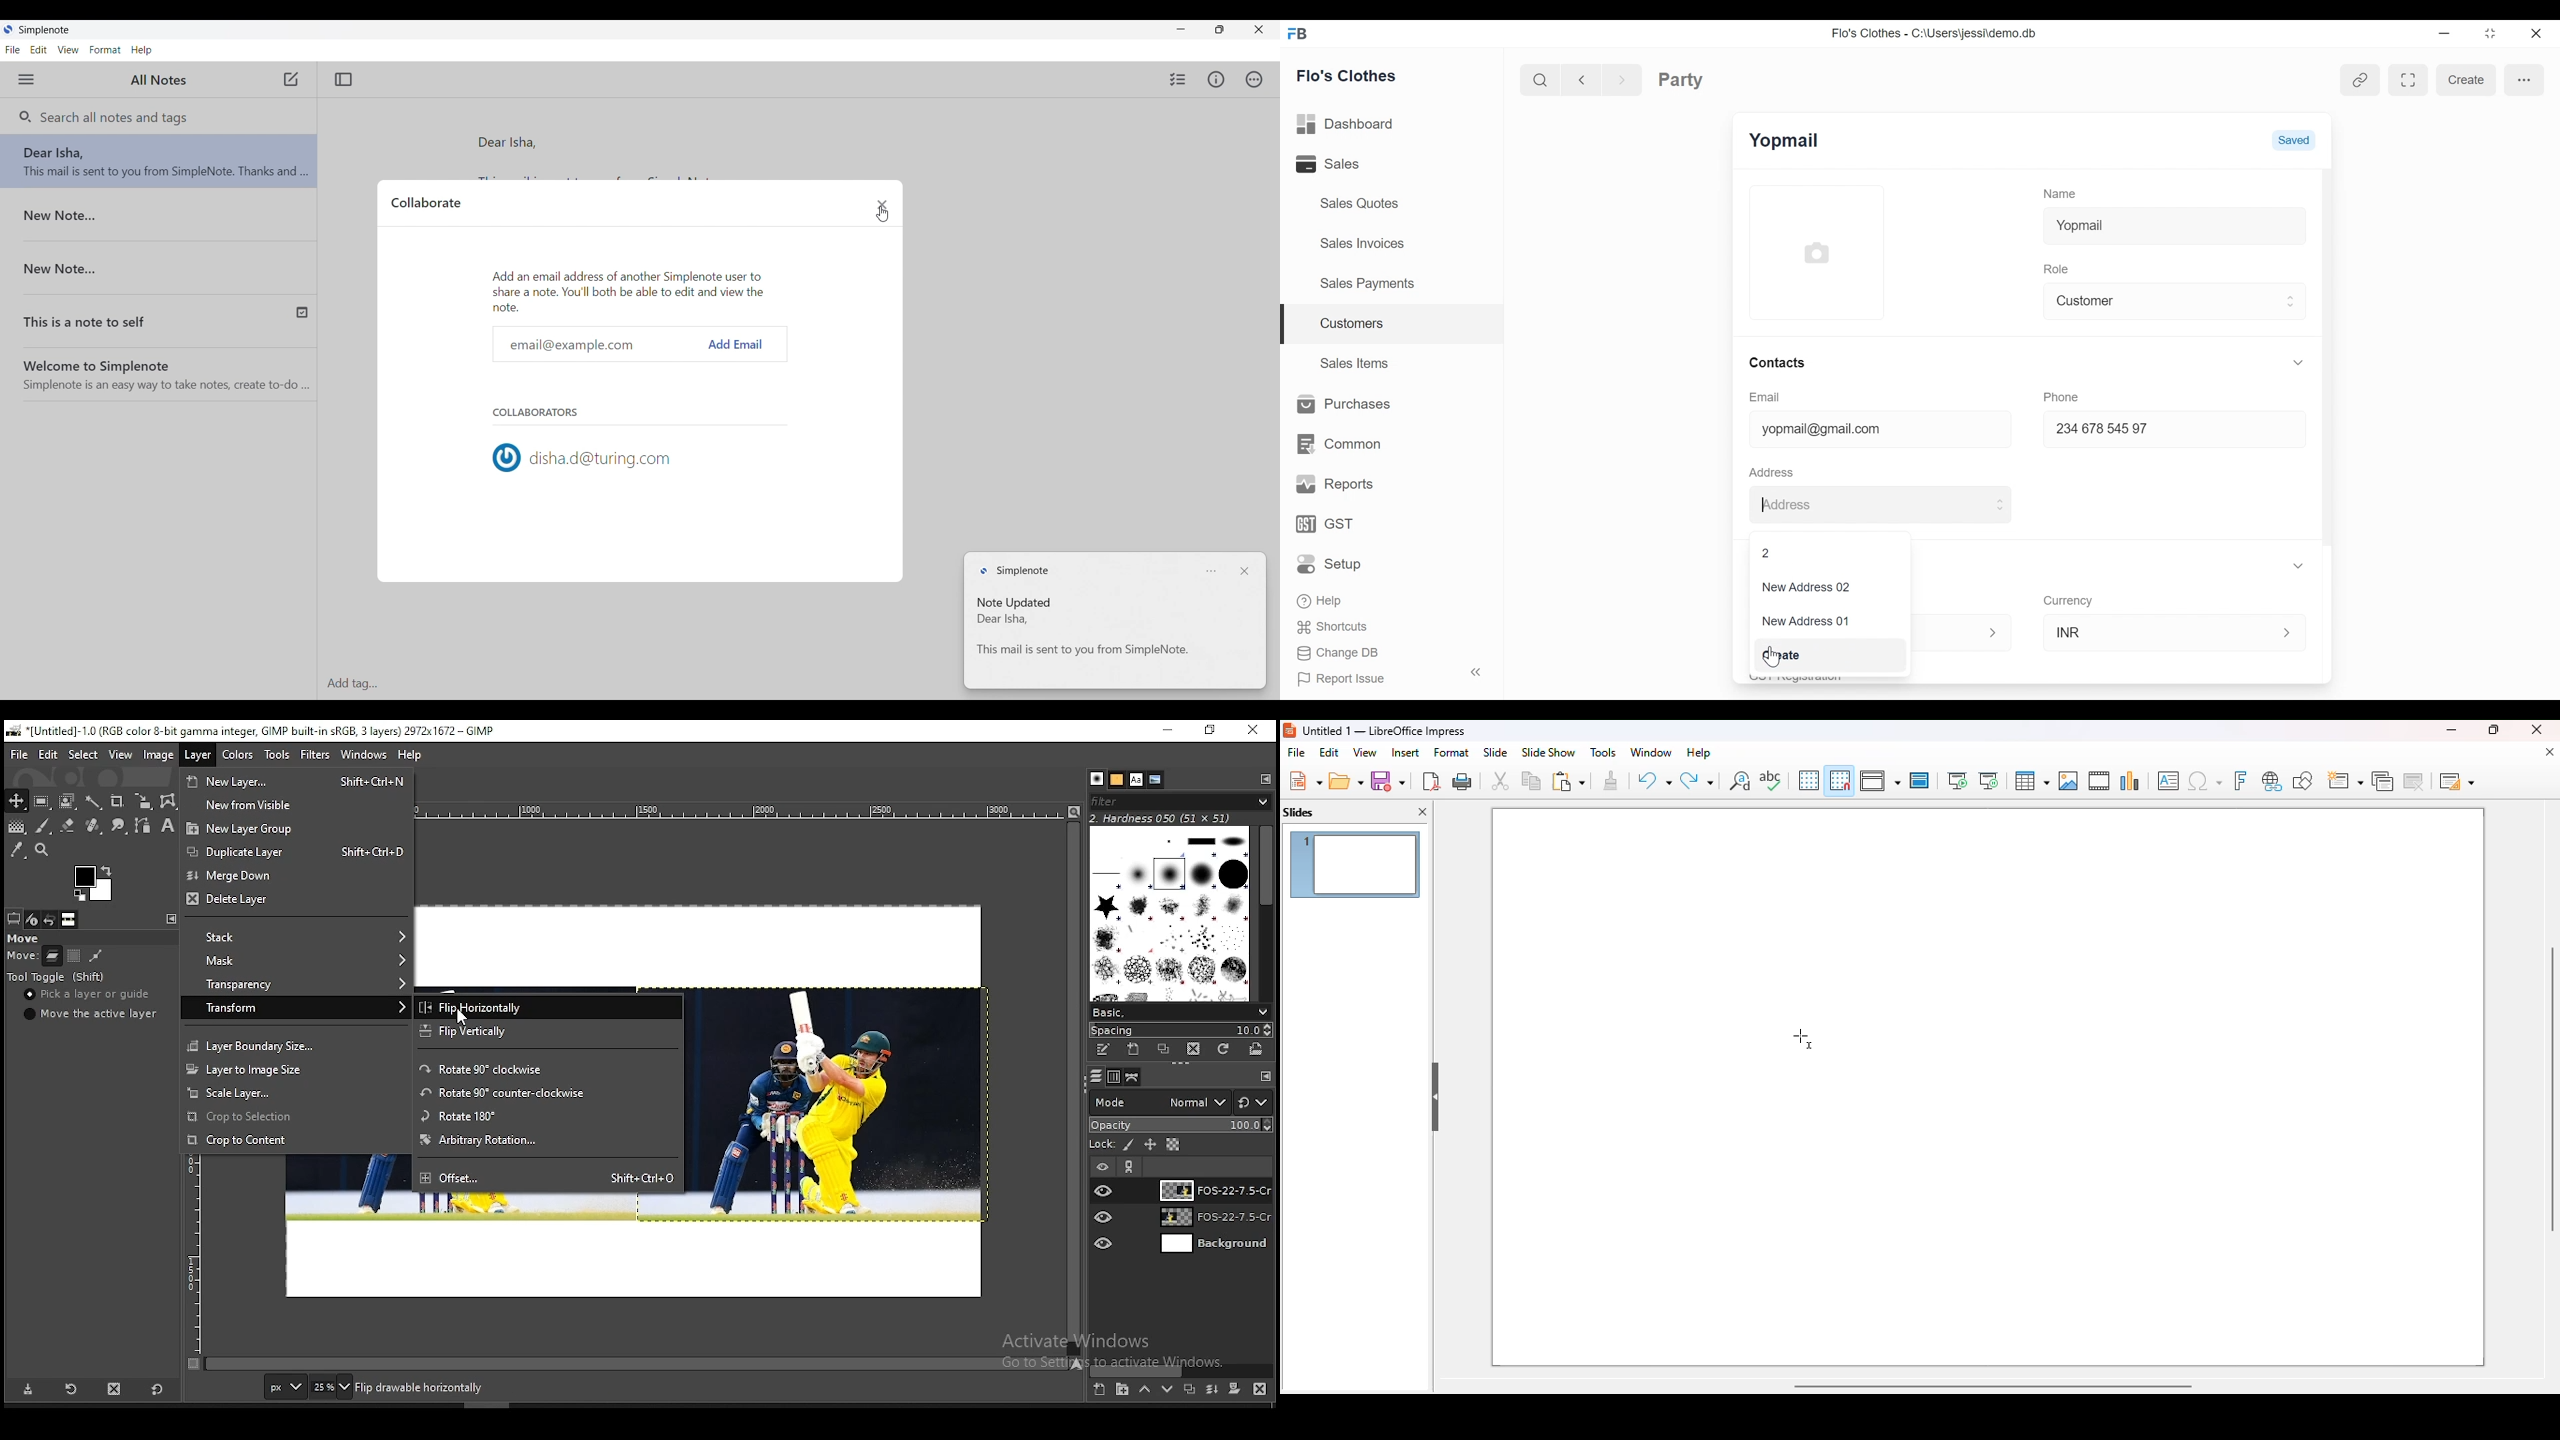 Image resolution: width=2576 pixels, height=1456 pixels. I want to click on Expand, so click(2299, 566).